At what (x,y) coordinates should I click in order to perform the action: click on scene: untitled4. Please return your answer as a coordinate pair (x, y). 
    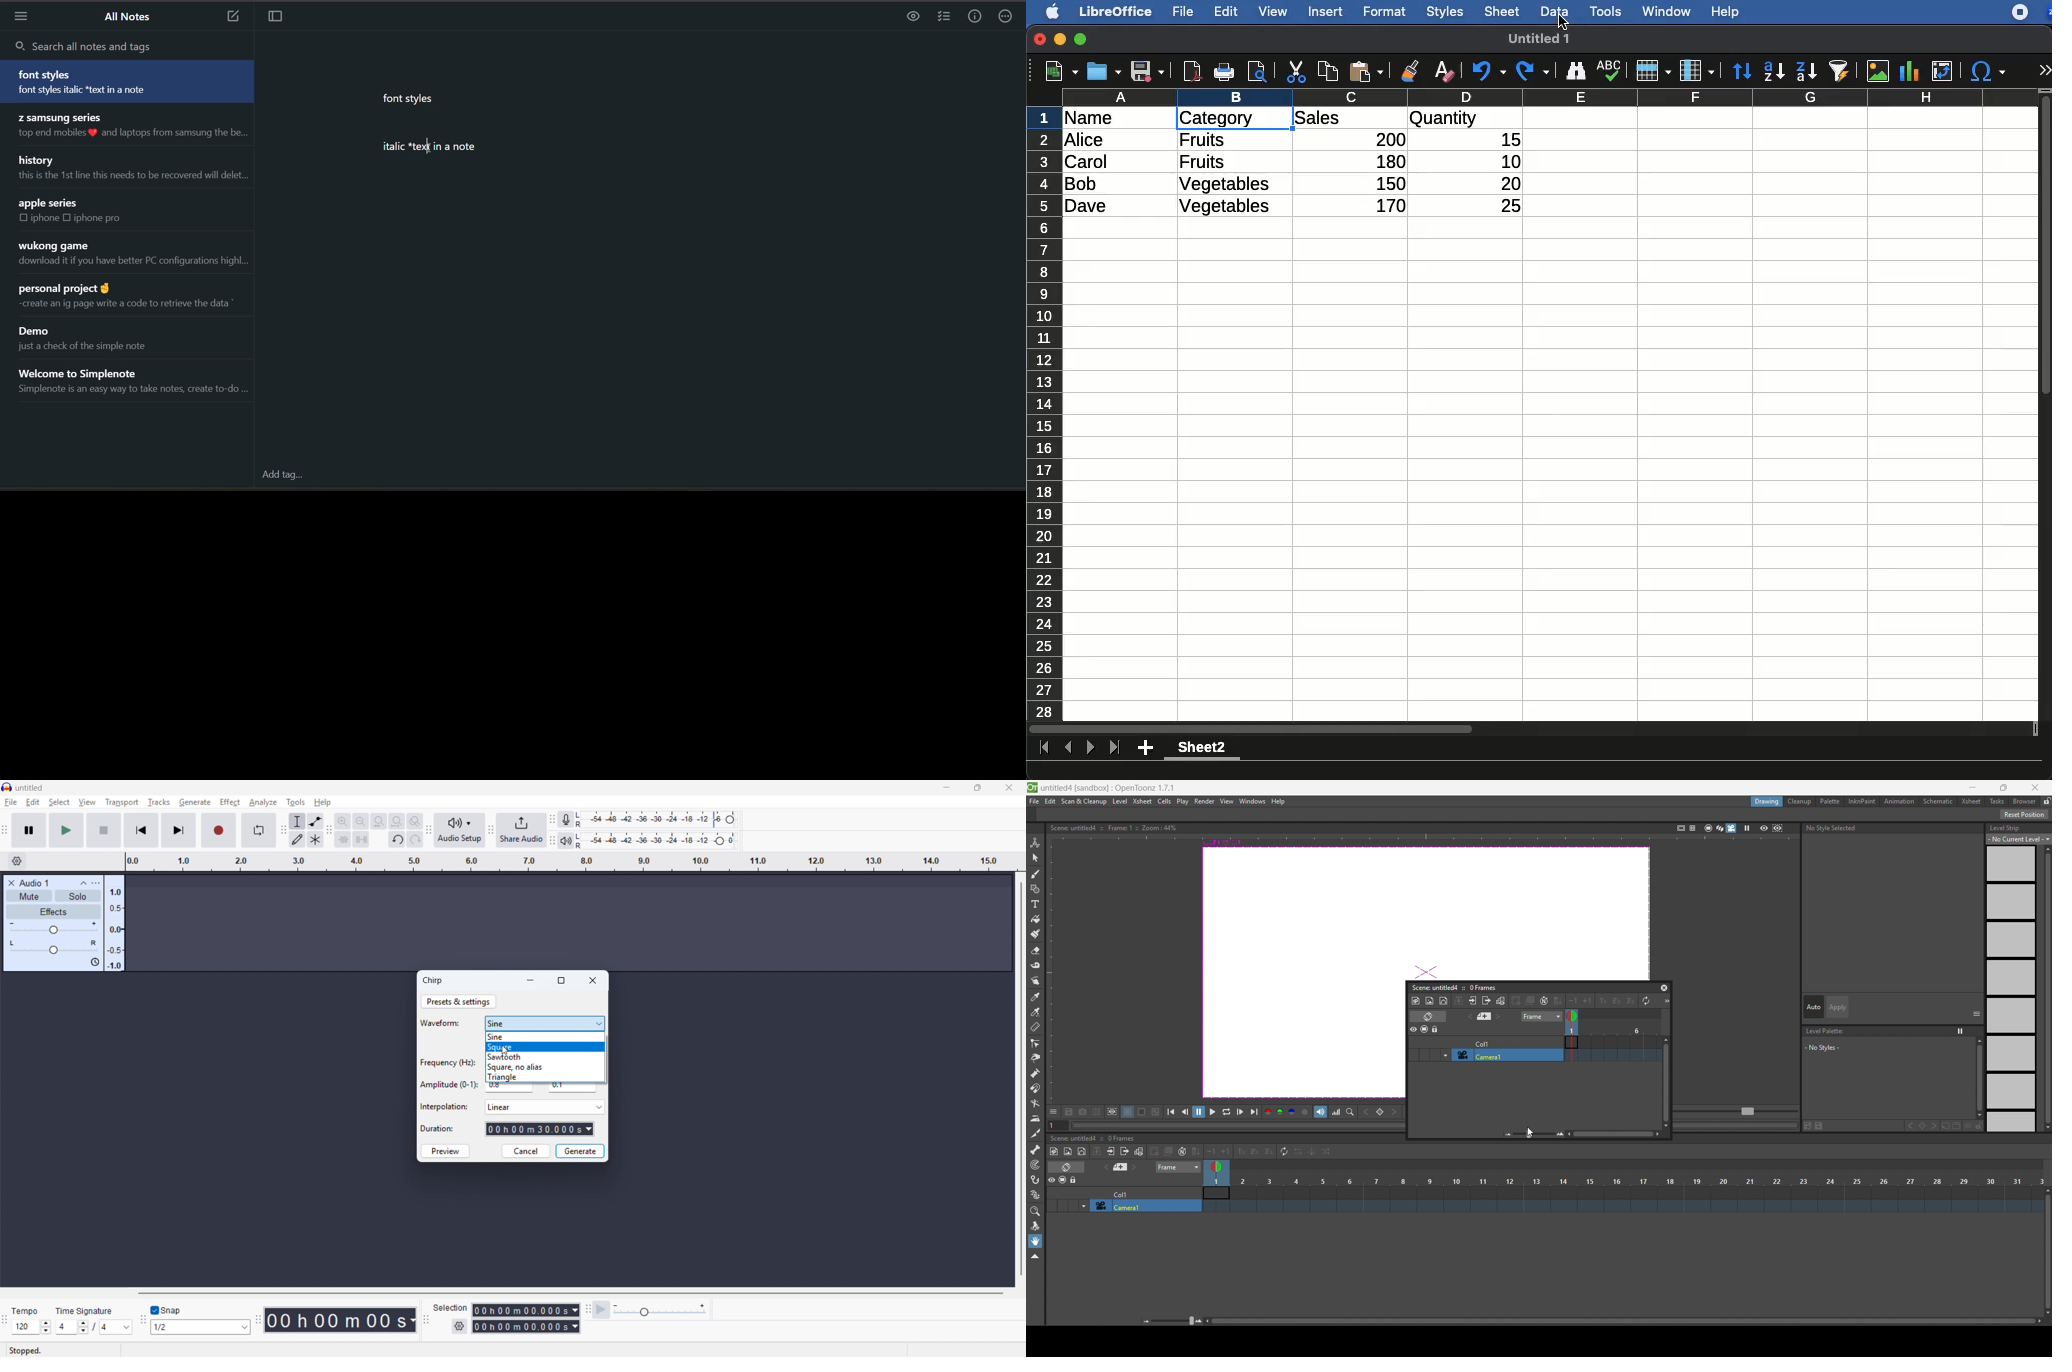
    Looking at the image, I should click on (1433, 987).